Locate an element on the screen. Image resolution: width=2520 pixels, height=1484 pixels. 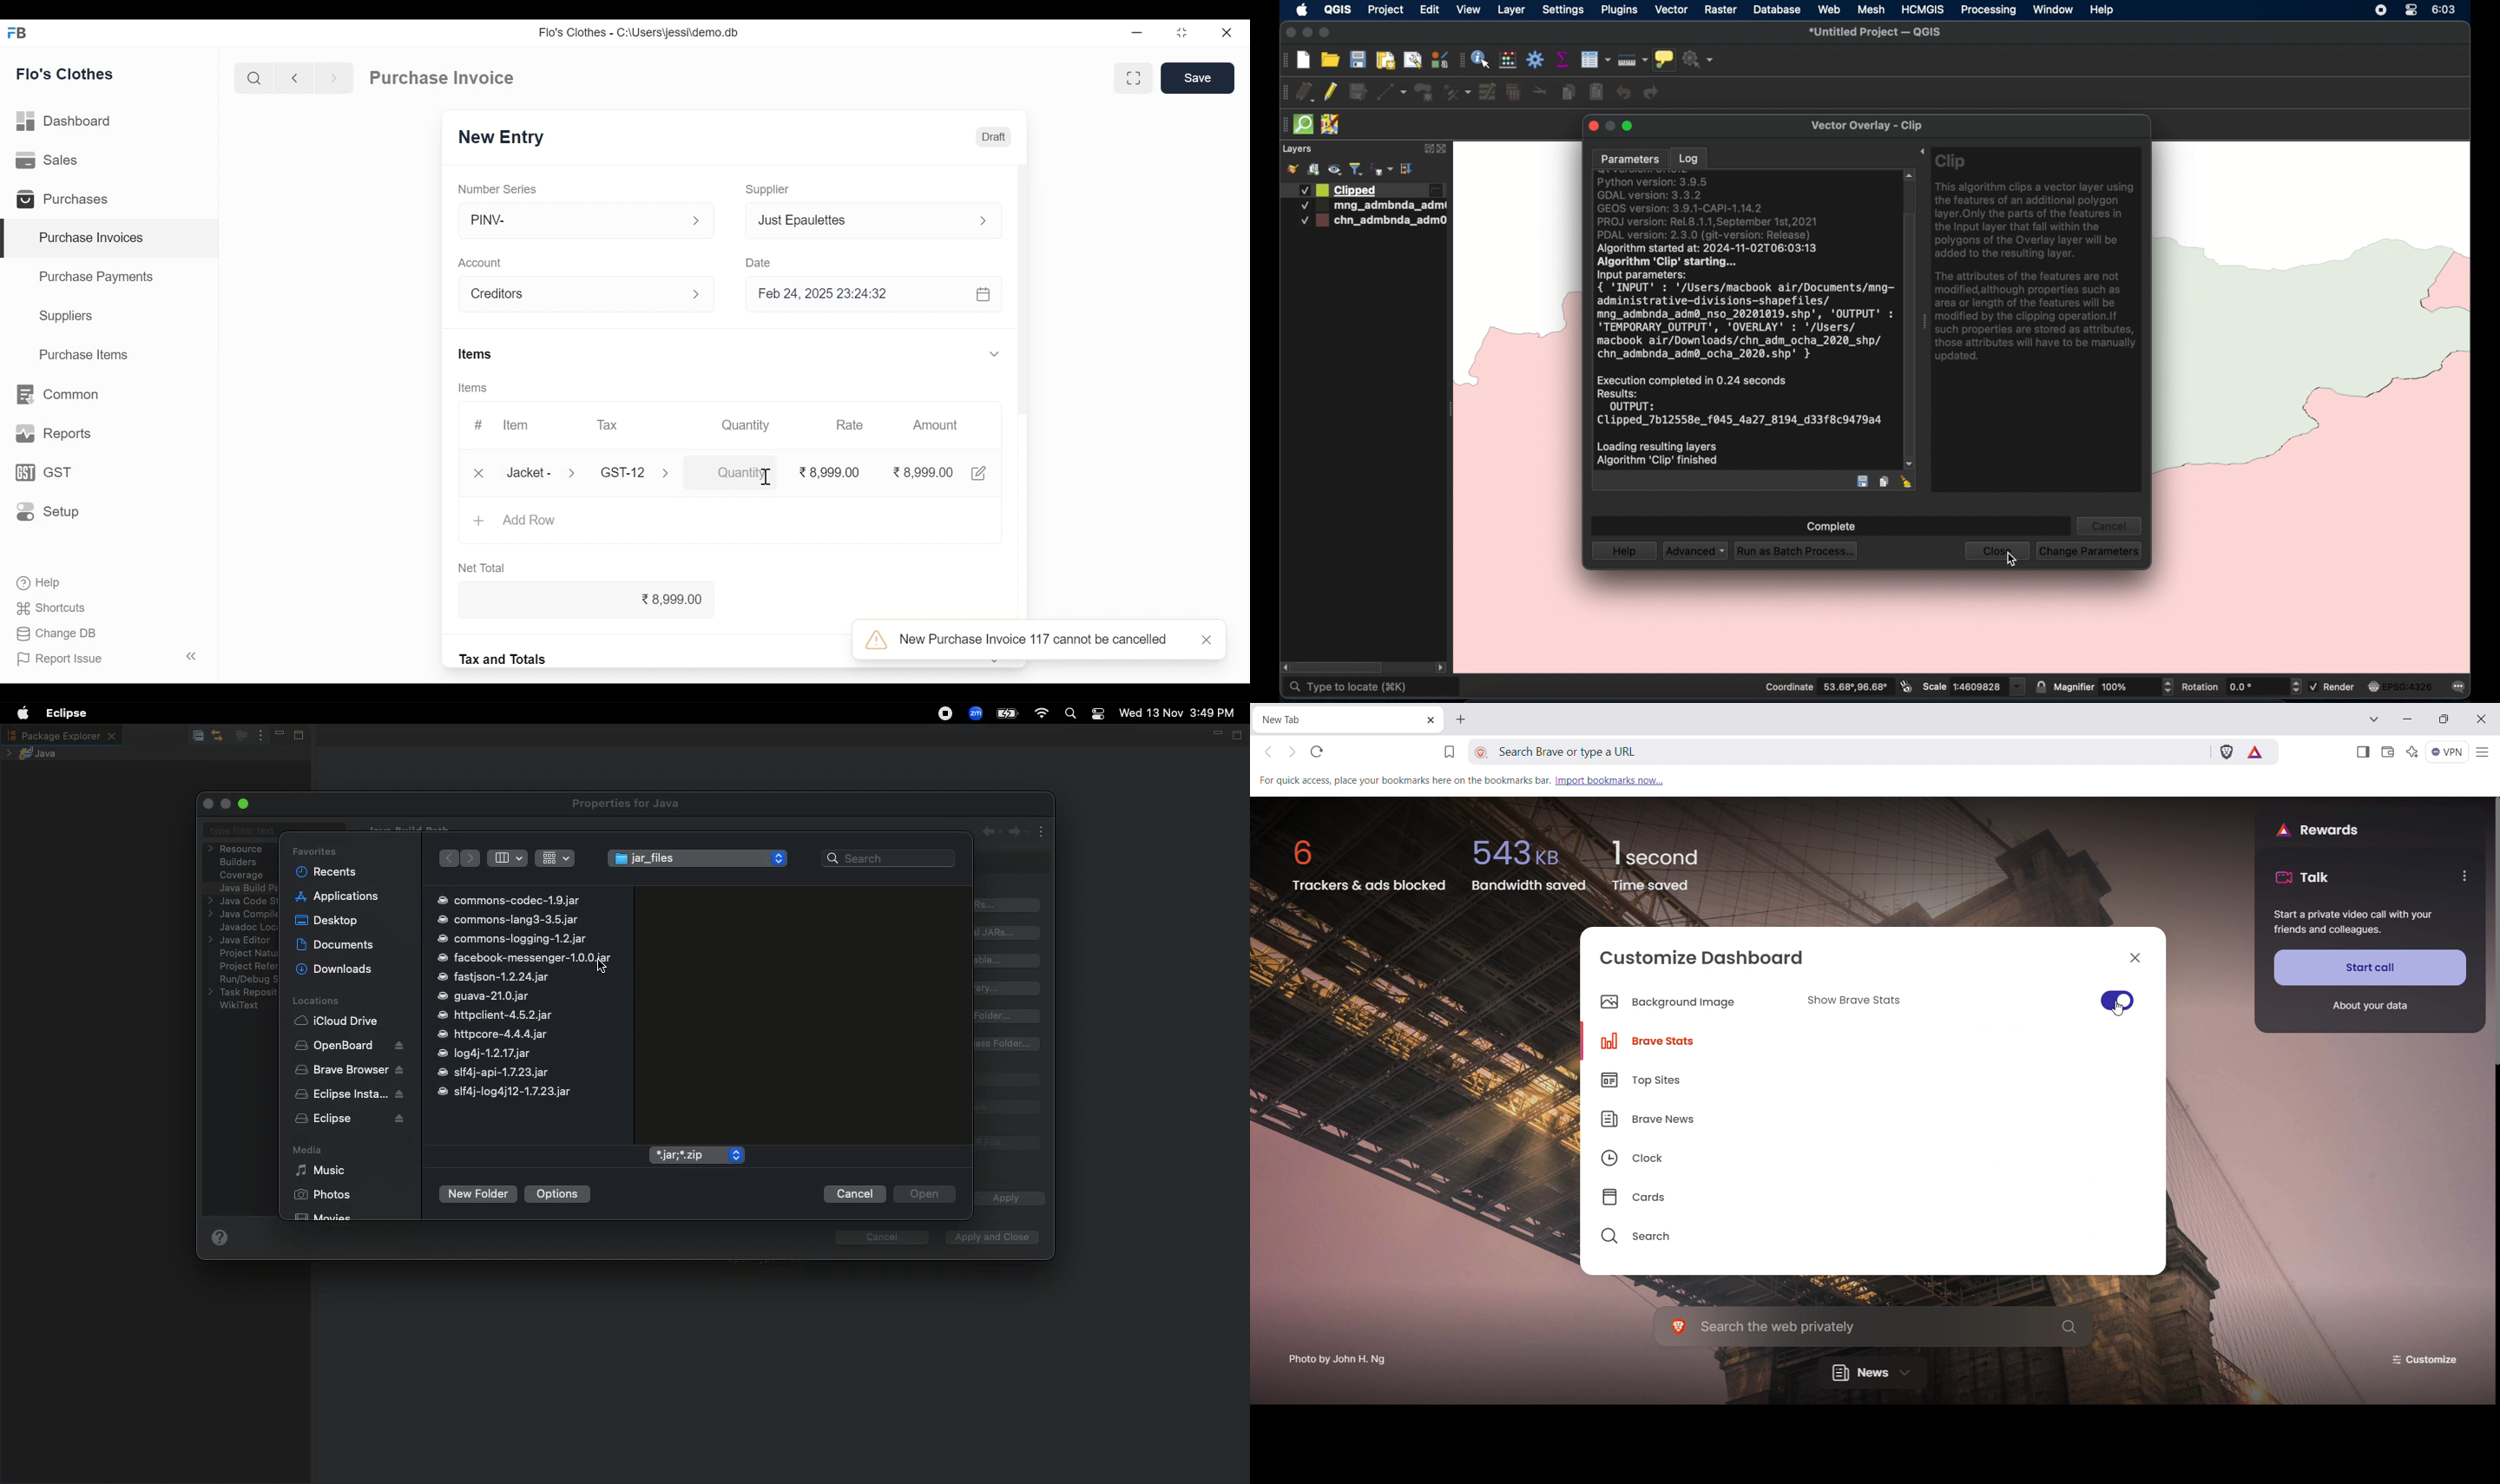
scroll right is located at coordinates (1441, 669).